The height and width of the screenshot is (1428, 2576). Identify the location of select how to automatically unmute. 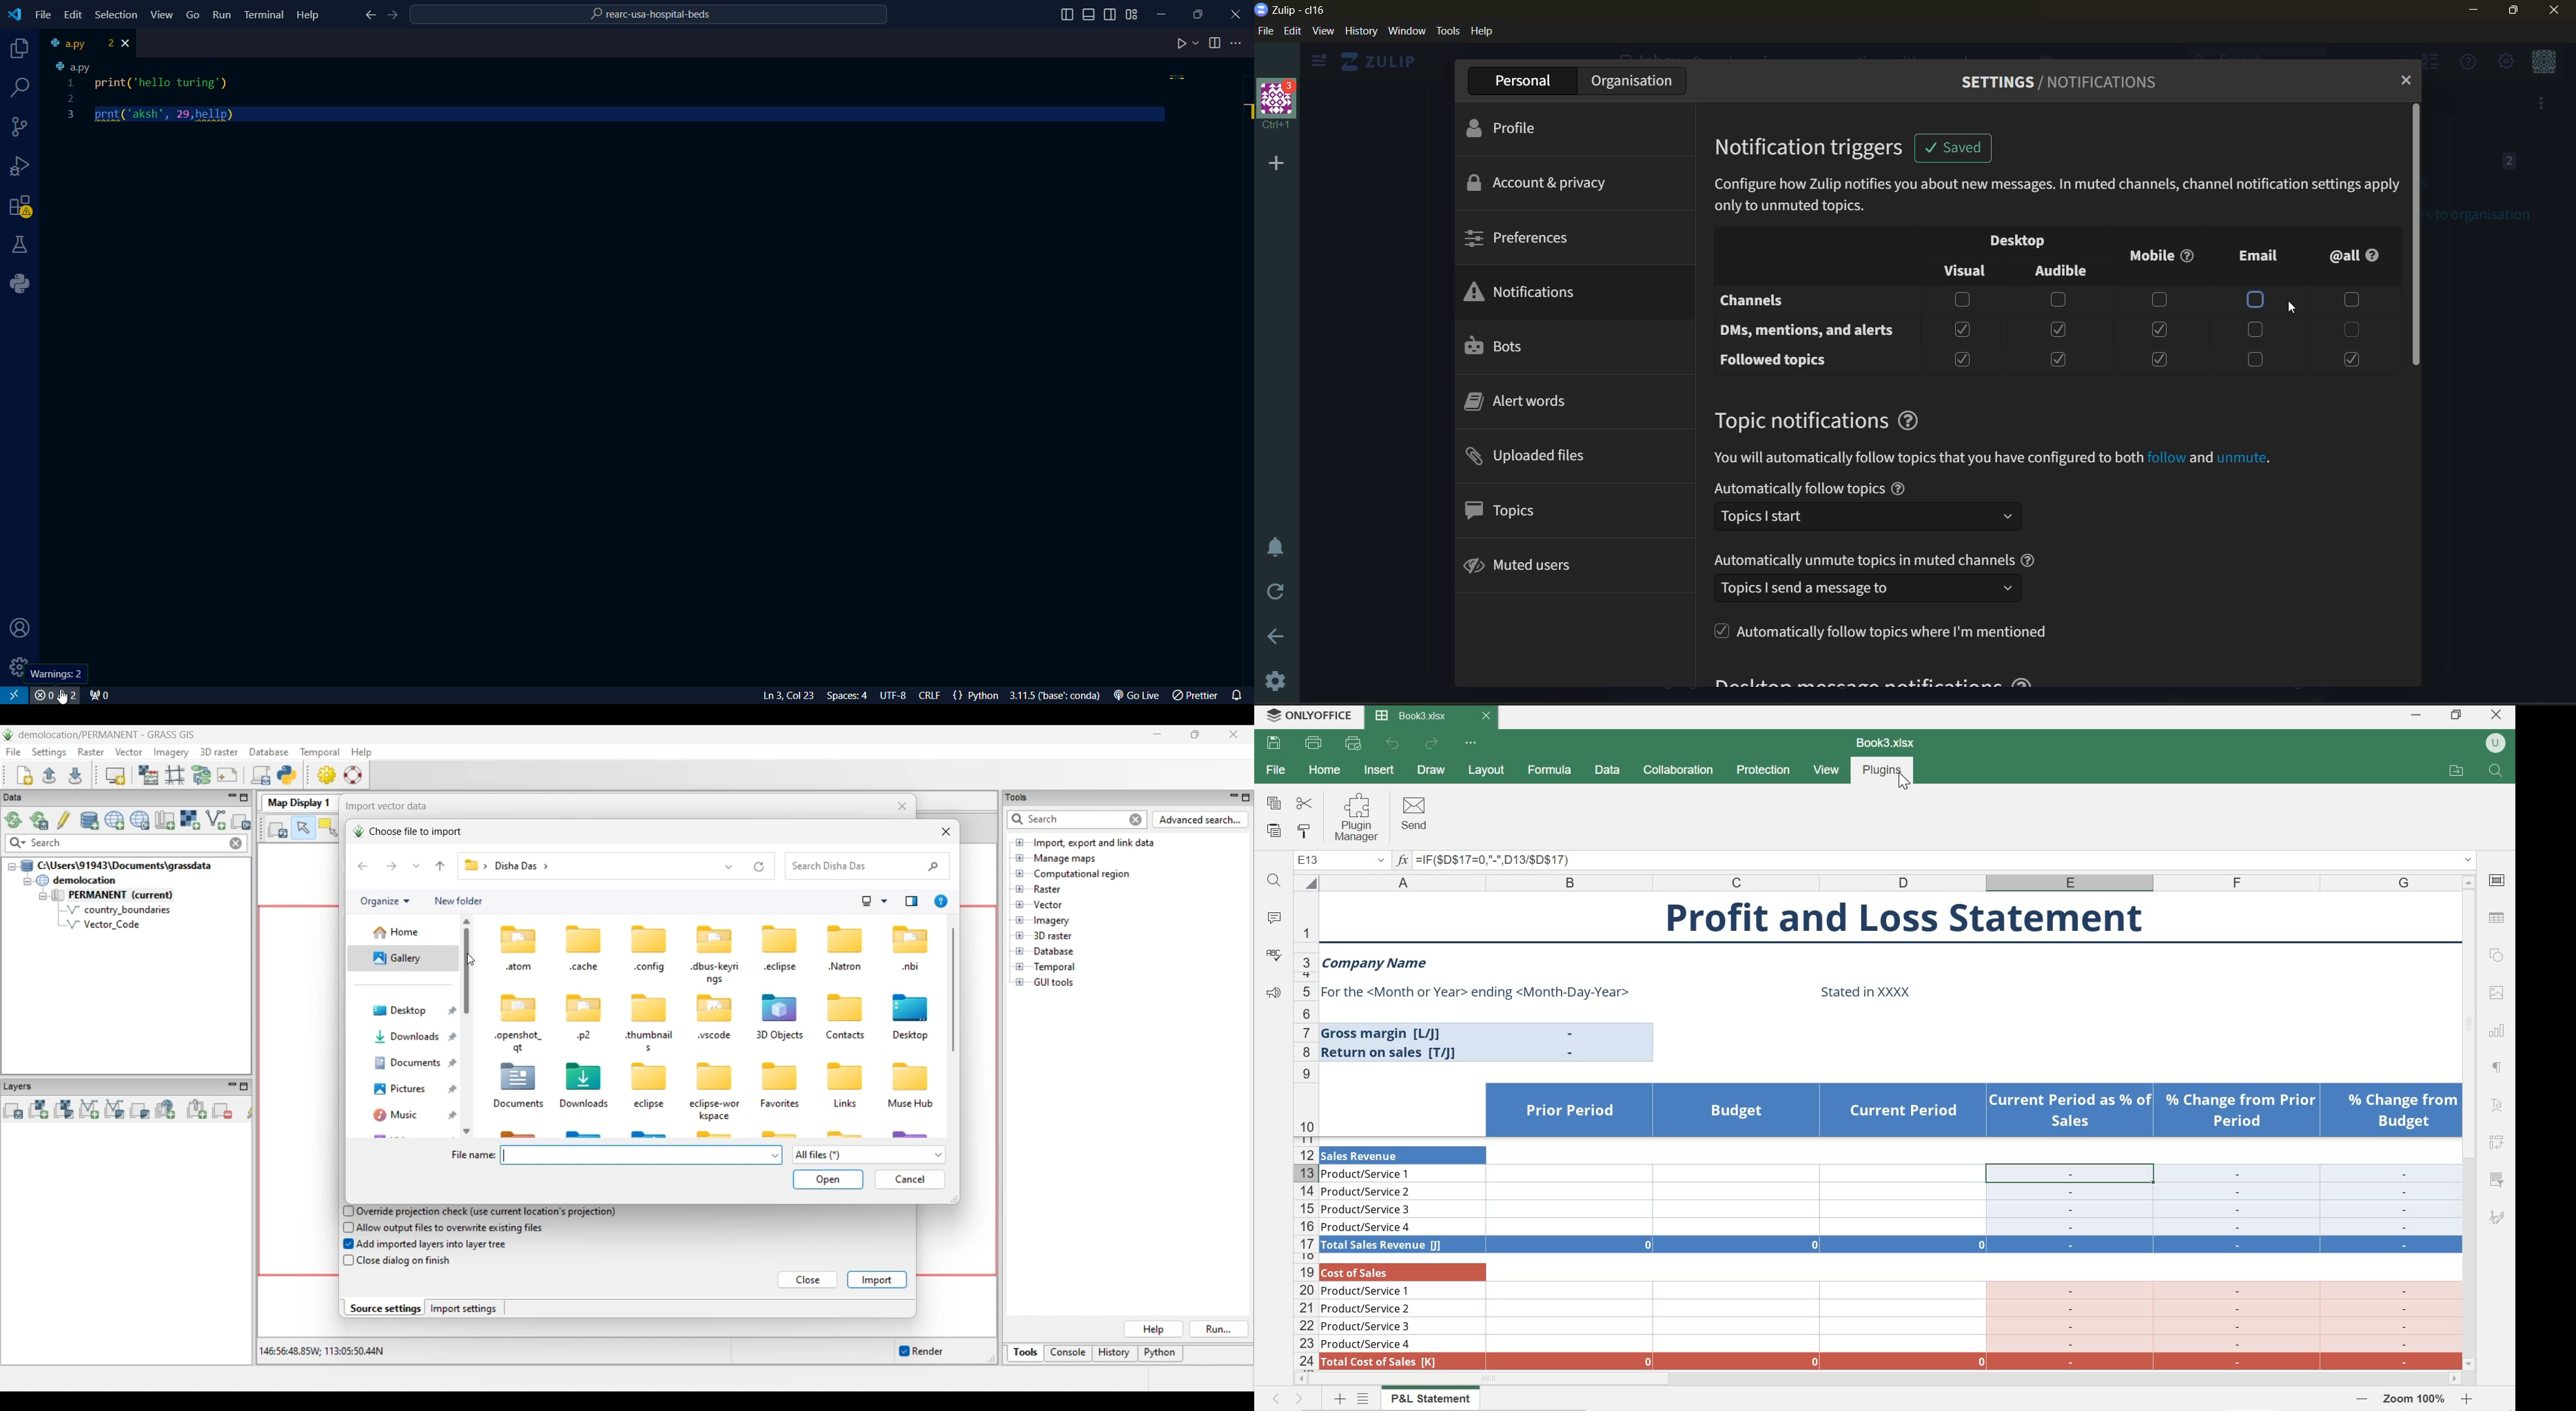
(1867, 588).